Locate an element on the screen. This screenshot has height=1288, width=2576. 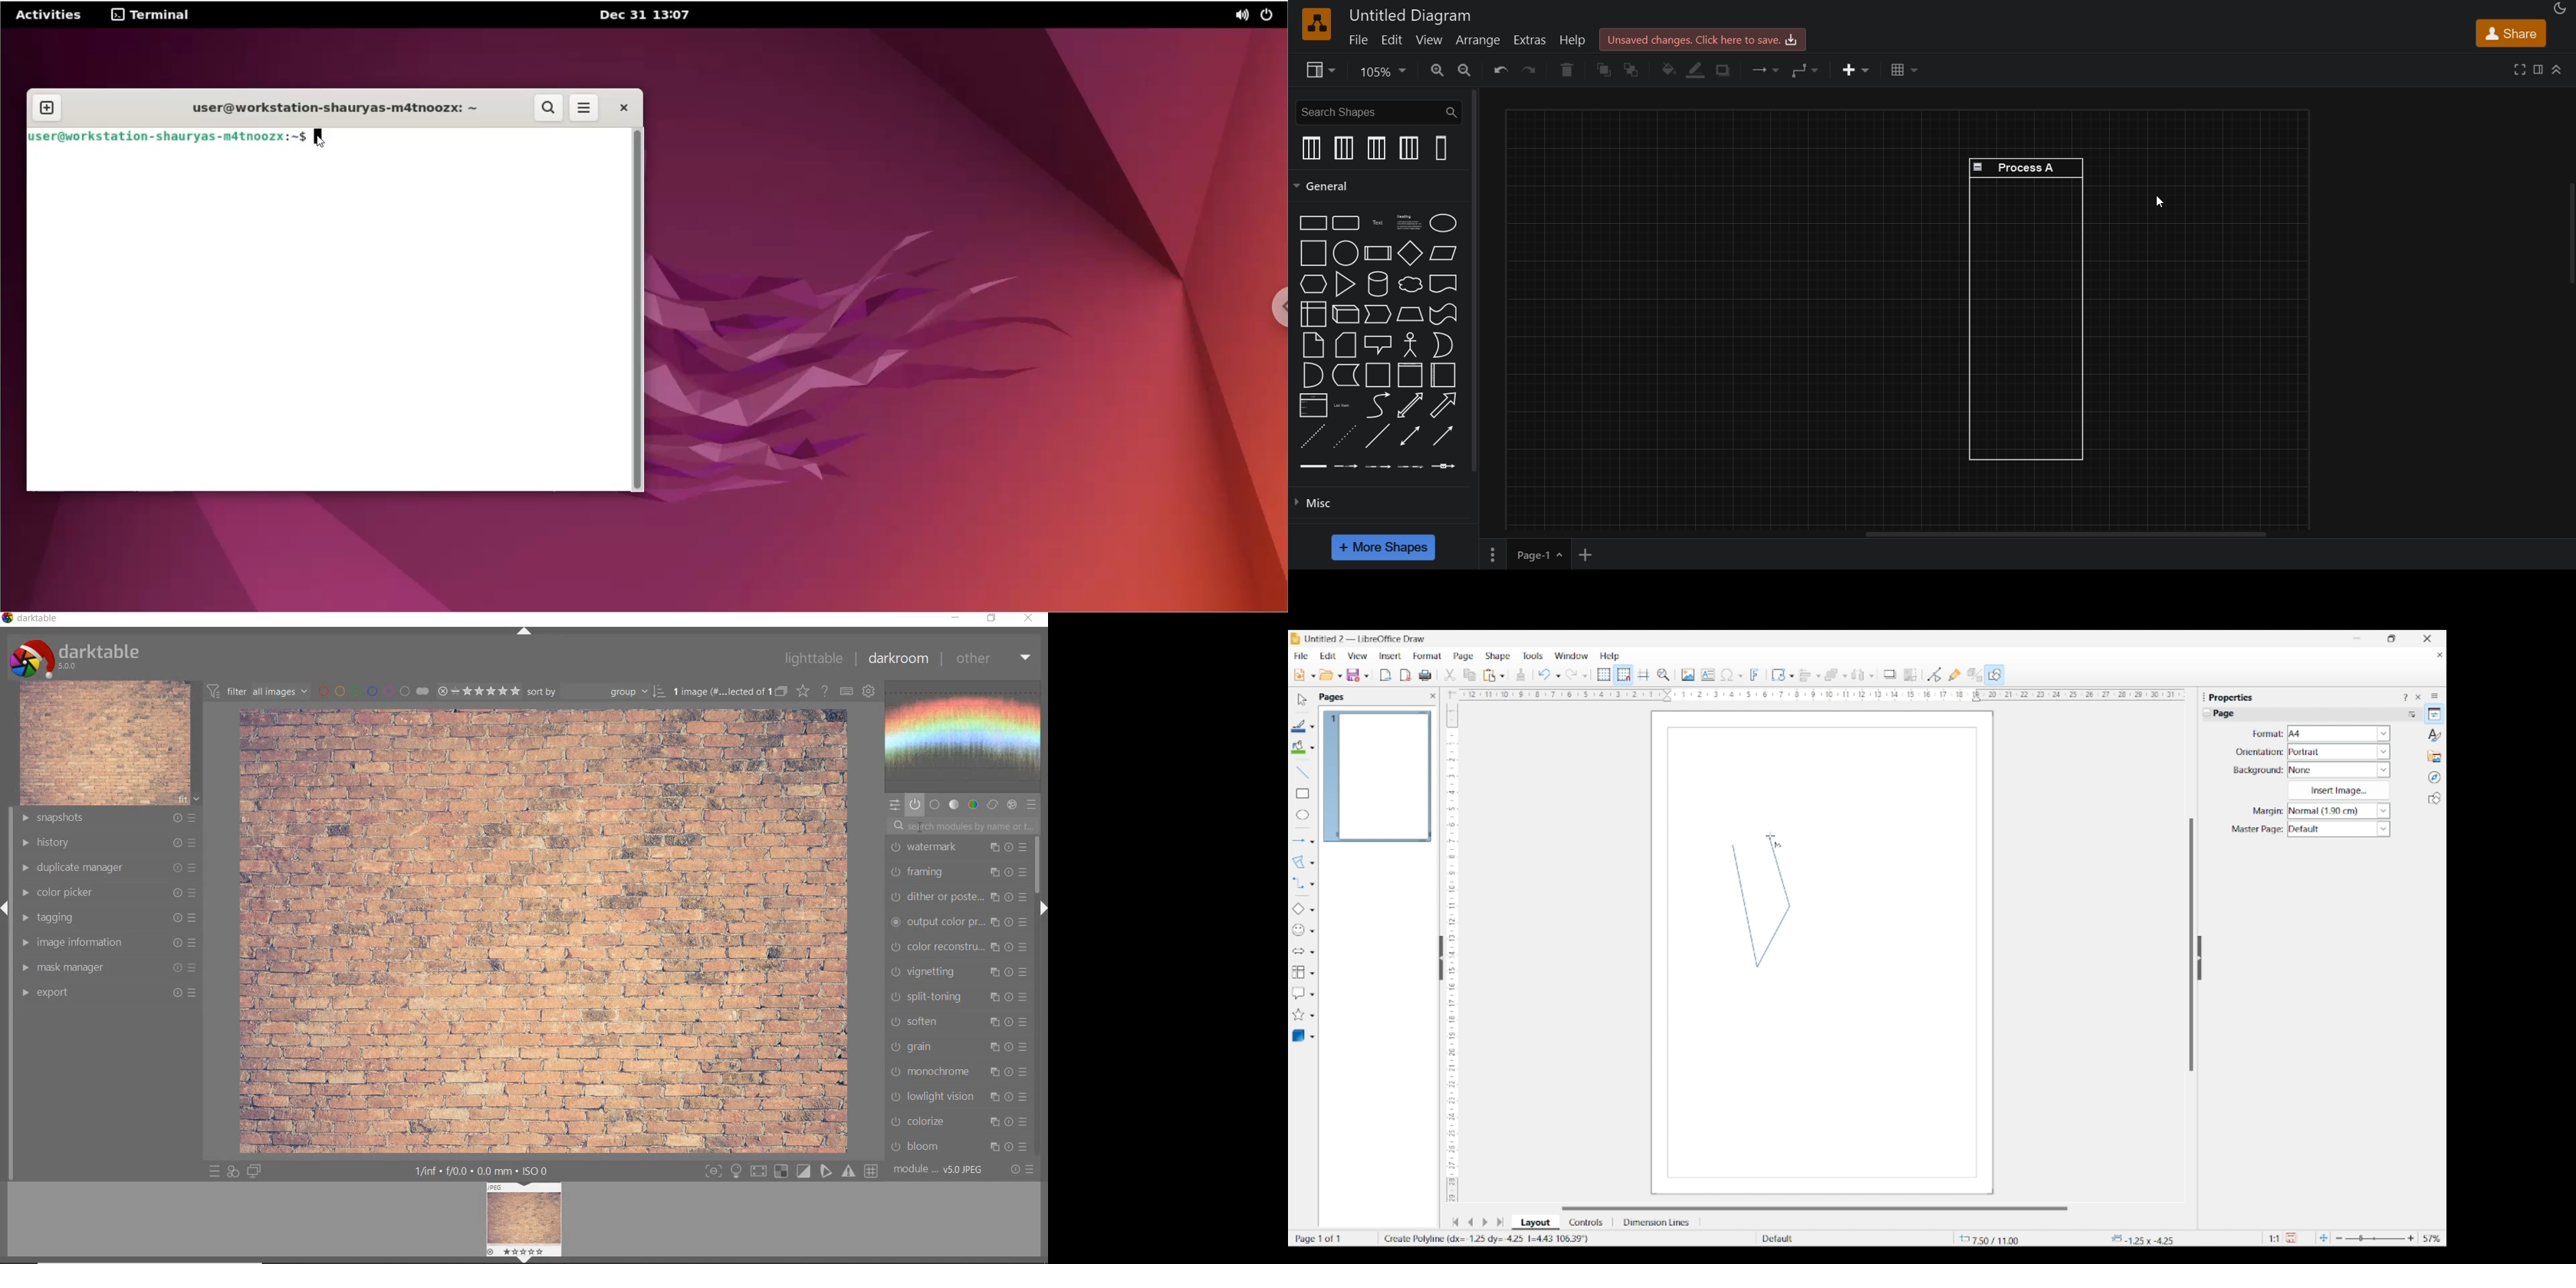
Export is located at coordinates (1386, 675).